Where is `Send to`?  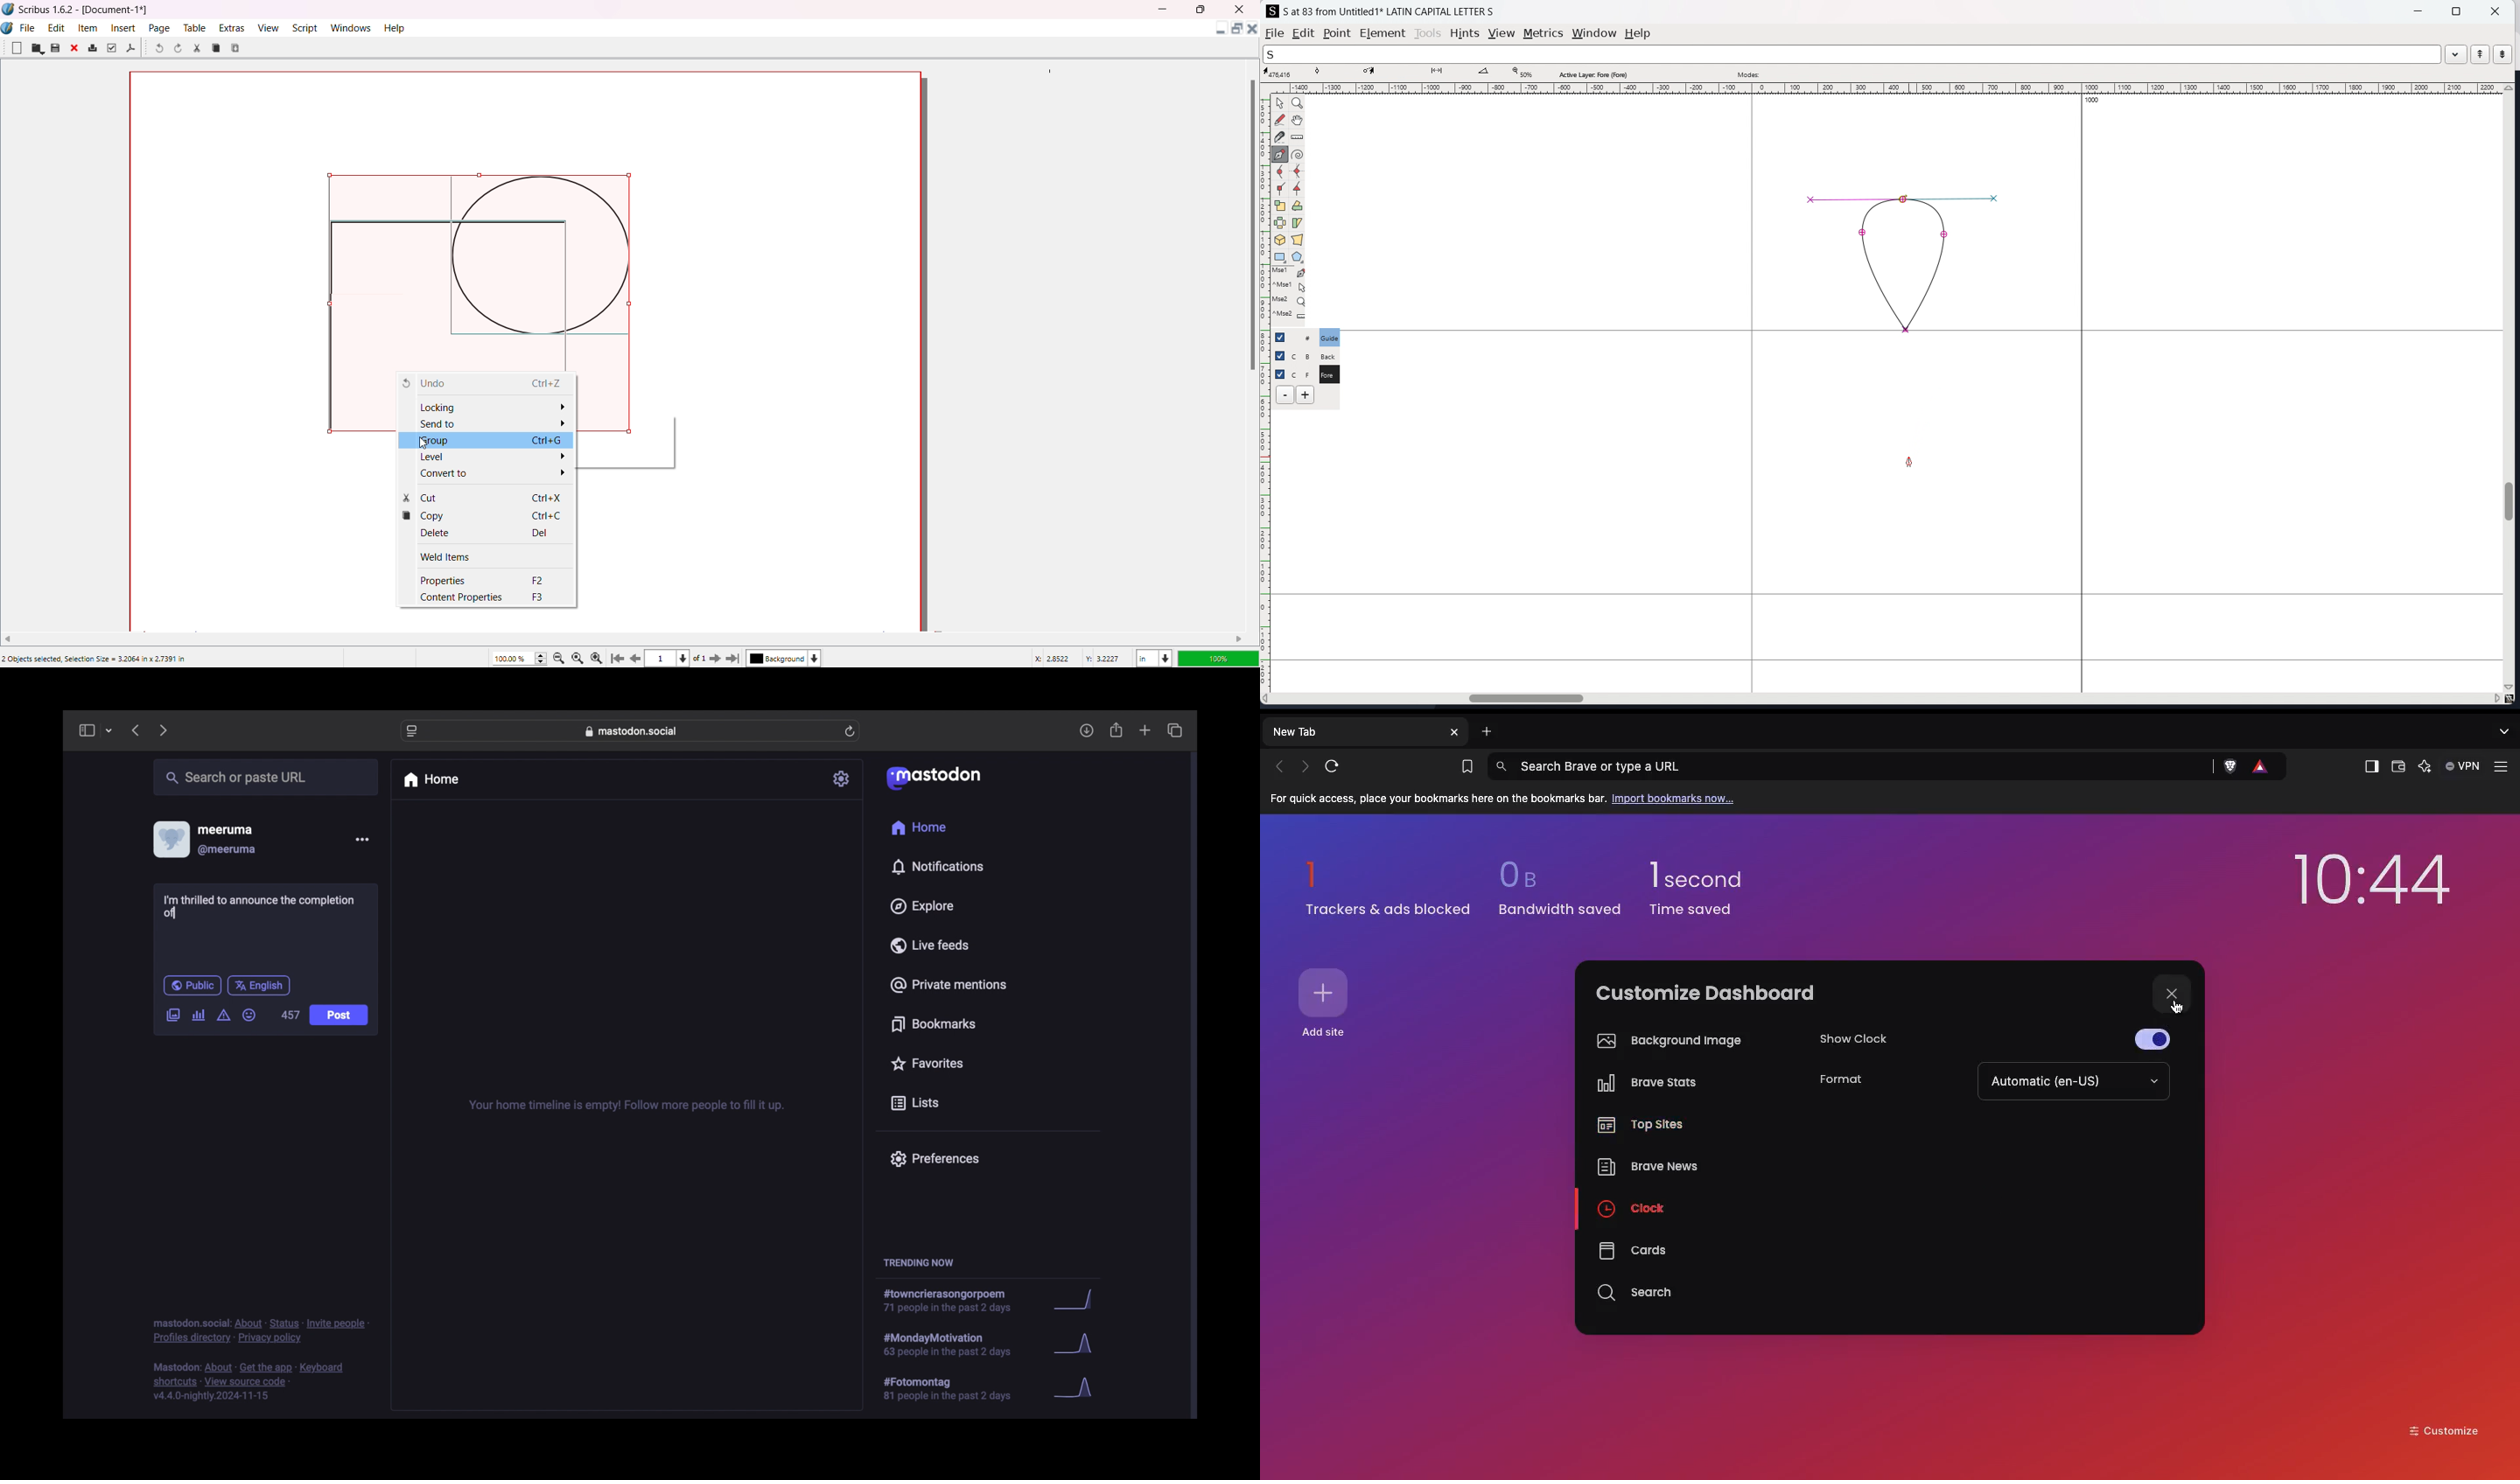
Send to is located at coordinates (494, 424).